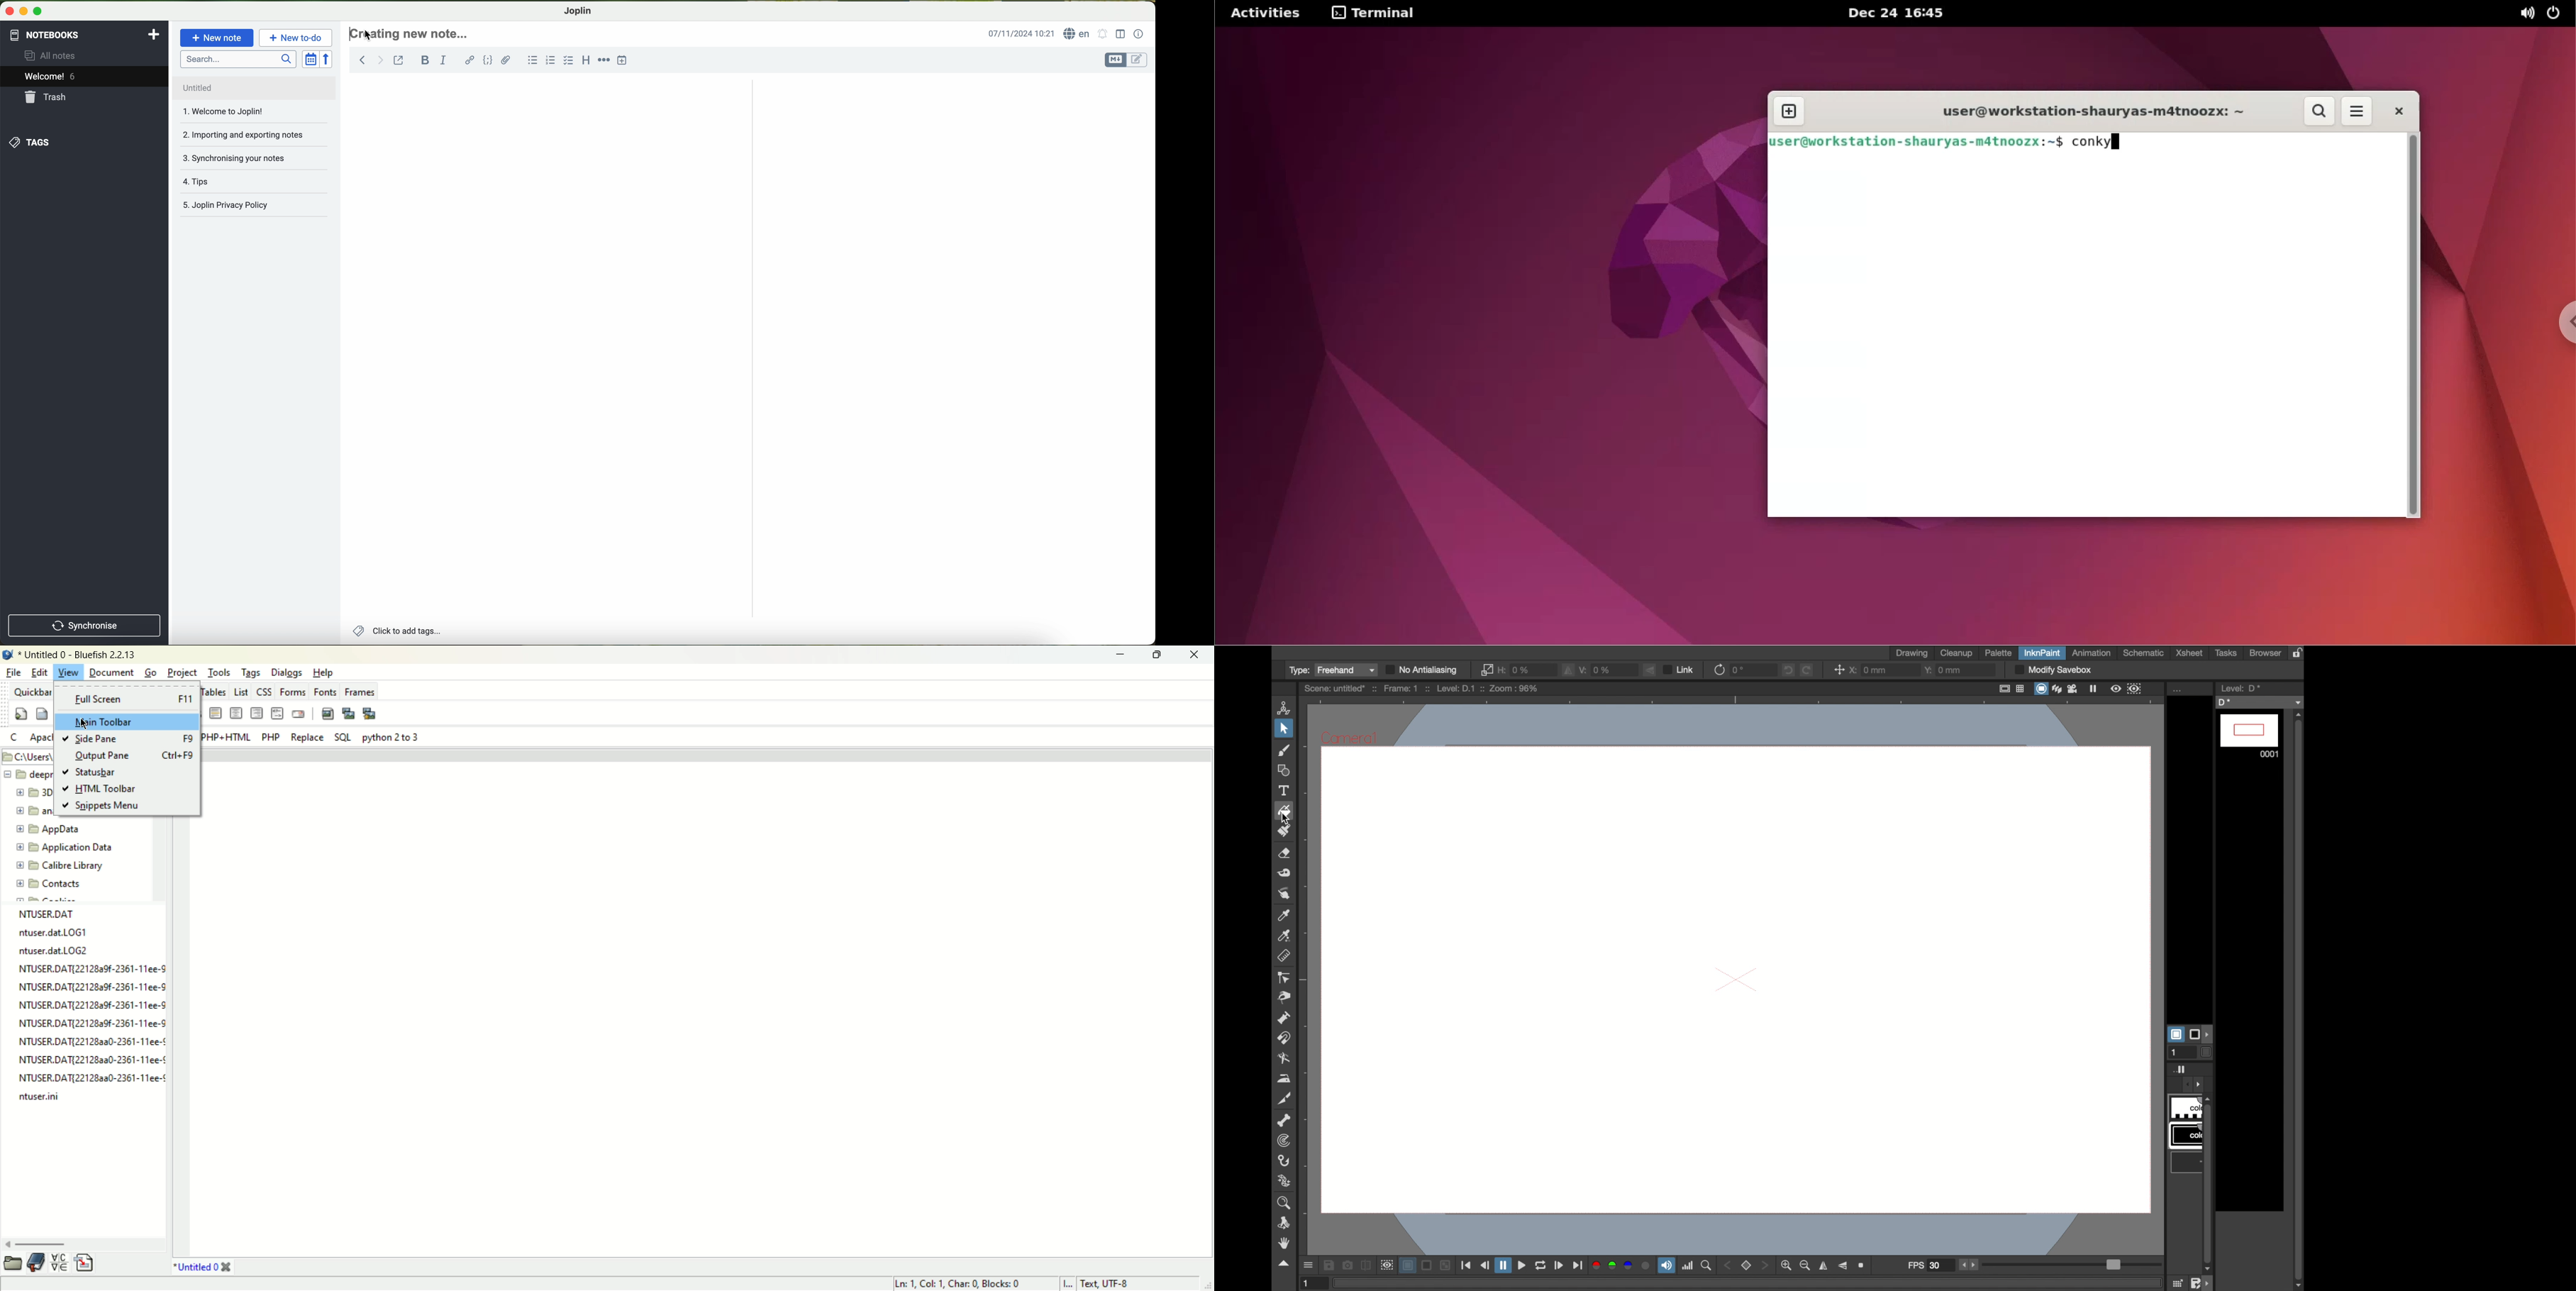  Describe the element at coordinates (1284, 1121) in the screenshot. I see `skeleton tool` at that location.